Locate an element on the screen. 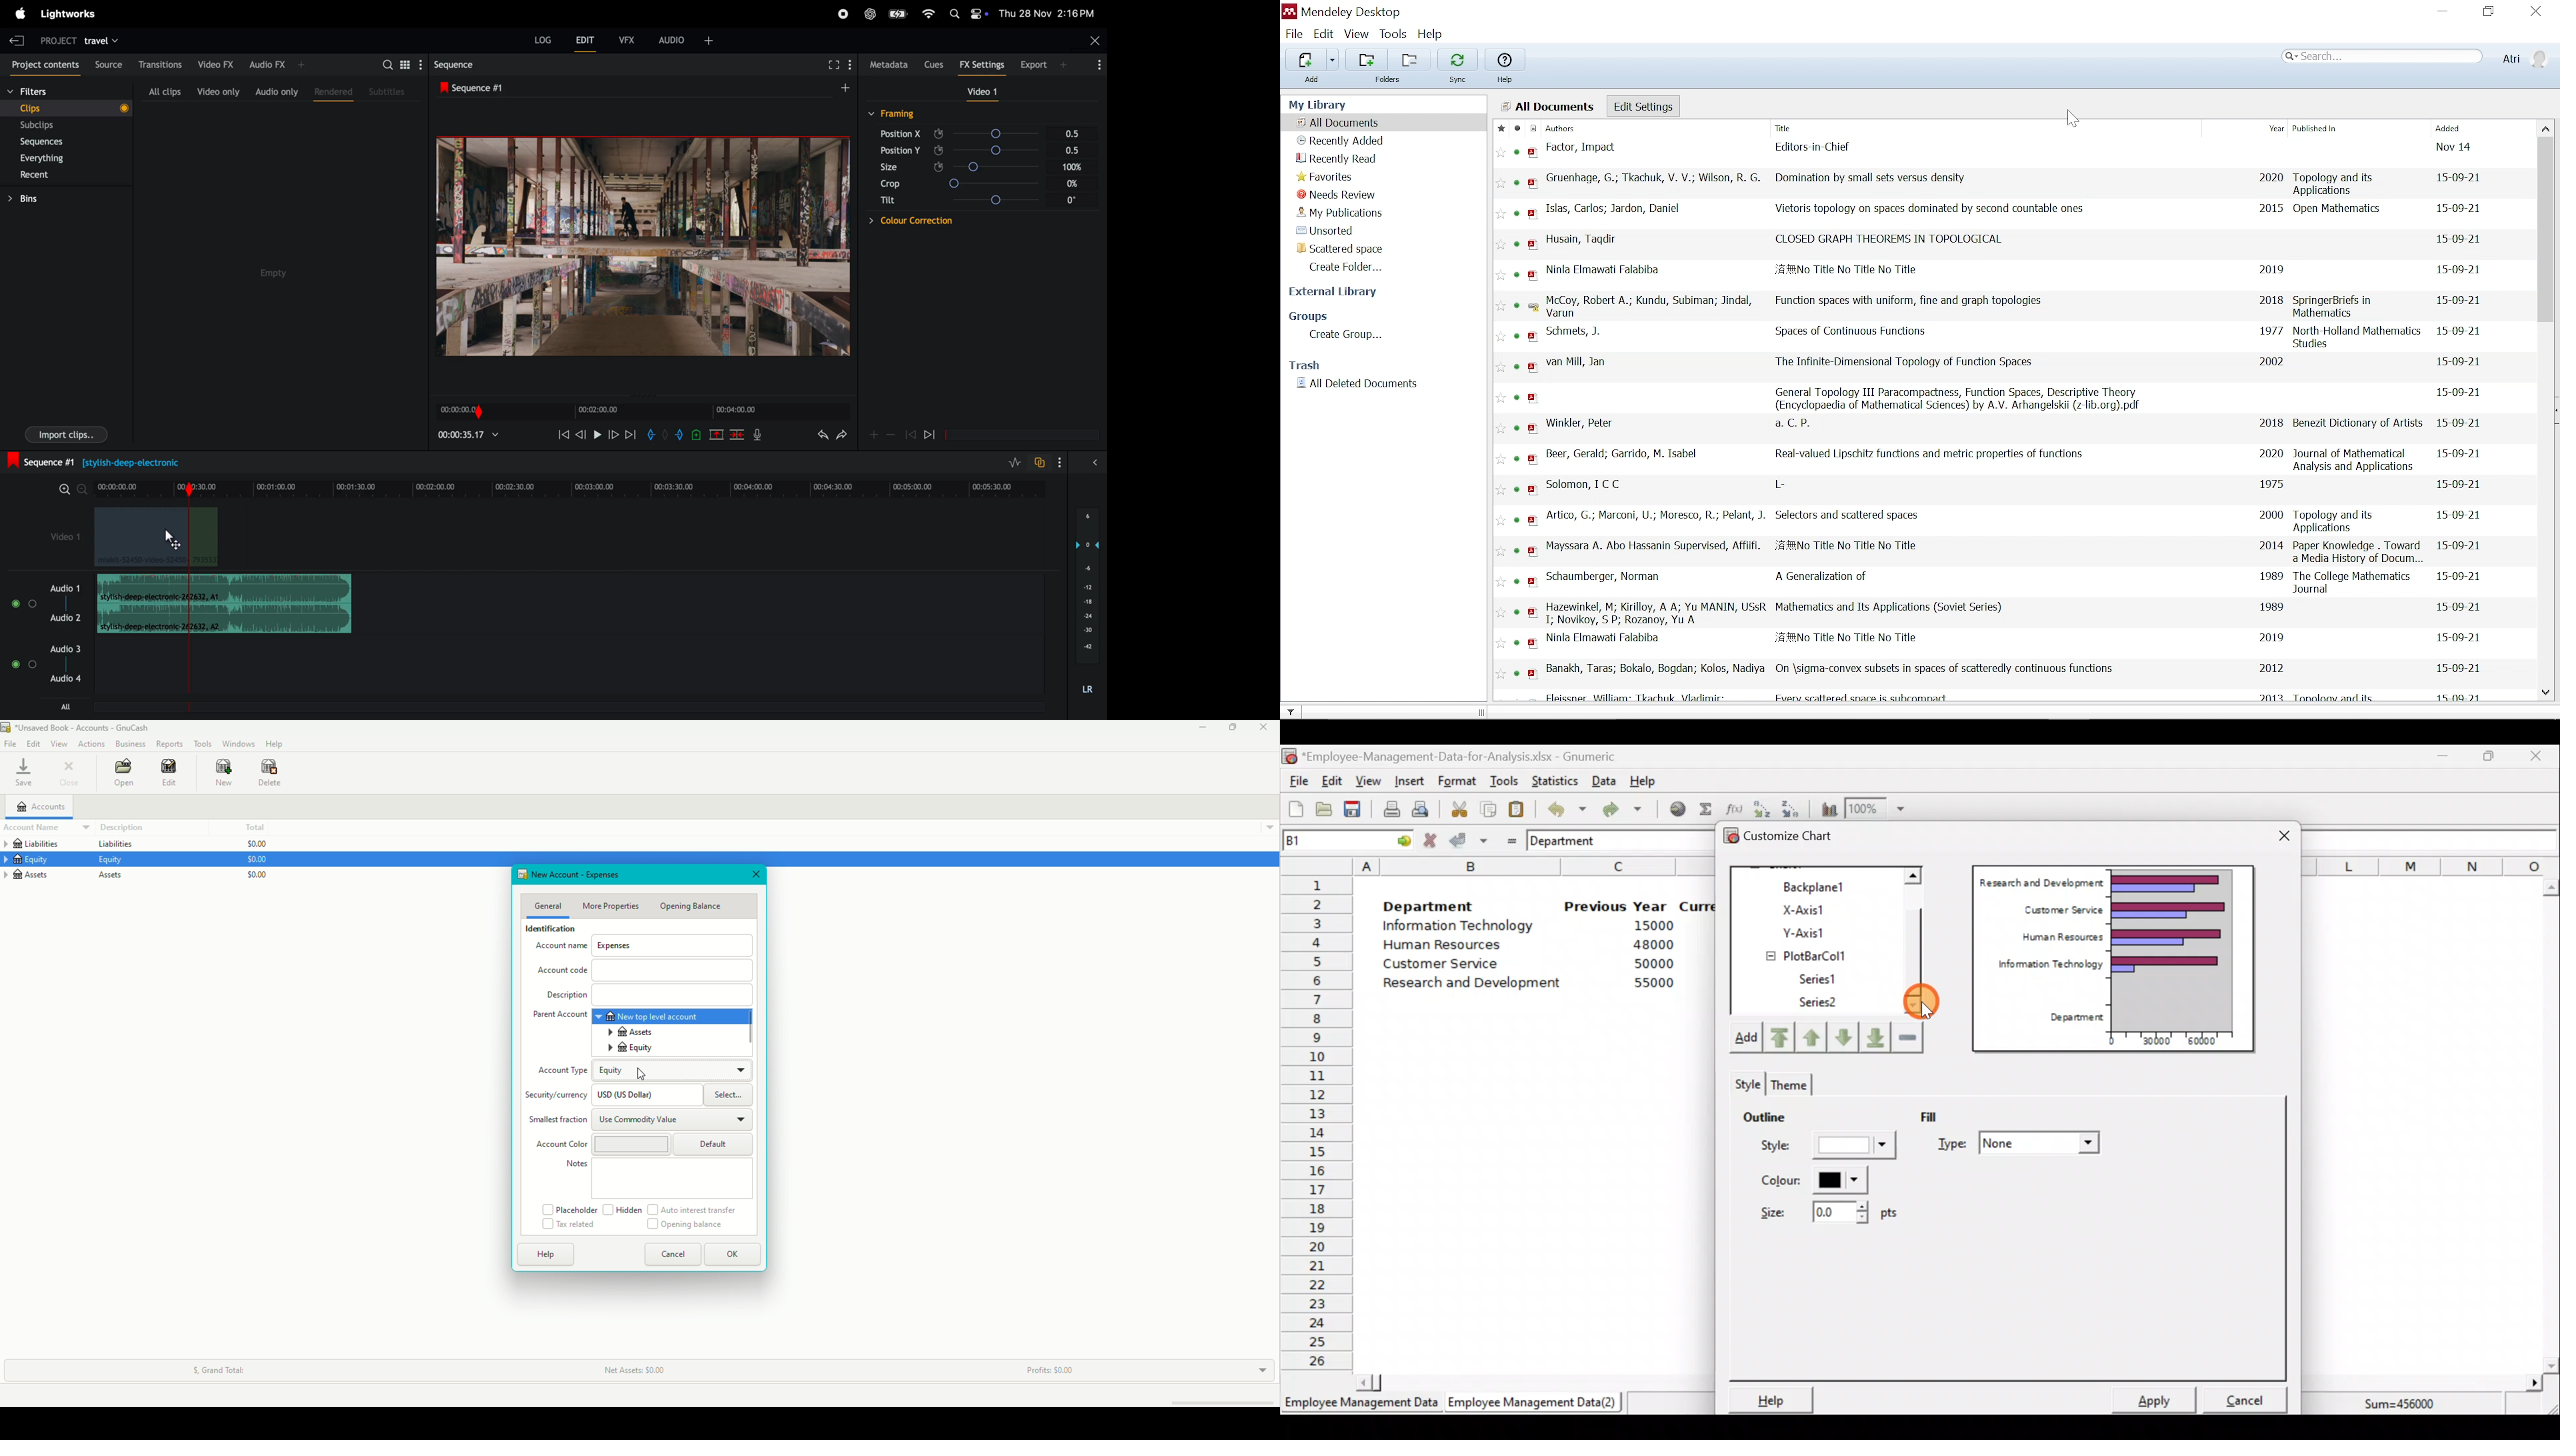  Profile is located at coordinates (2523, 58).